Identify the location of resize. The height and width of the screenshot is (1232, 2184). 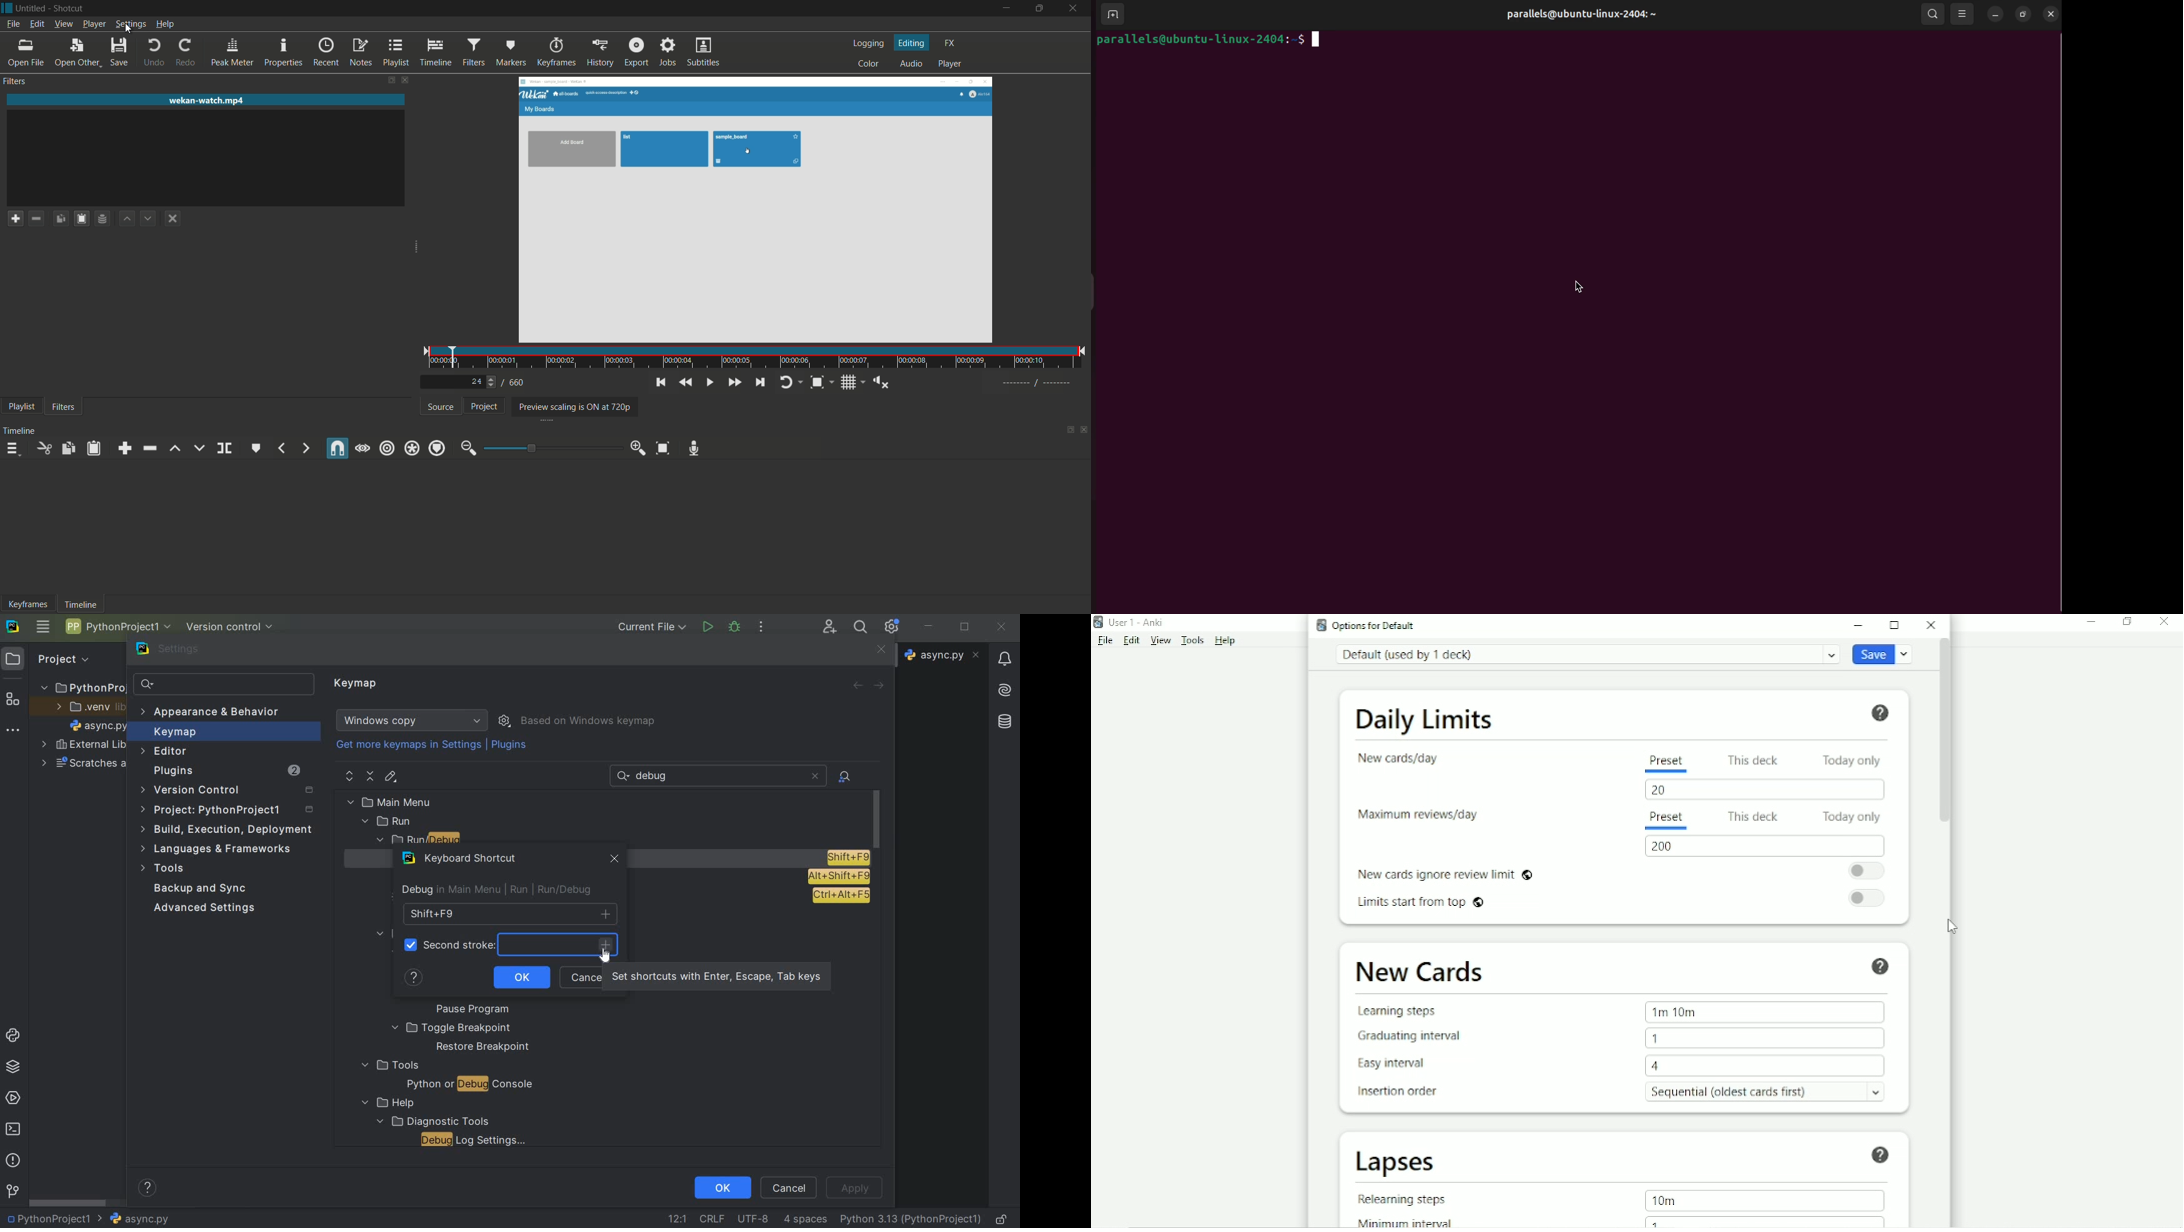
(2024, 13).